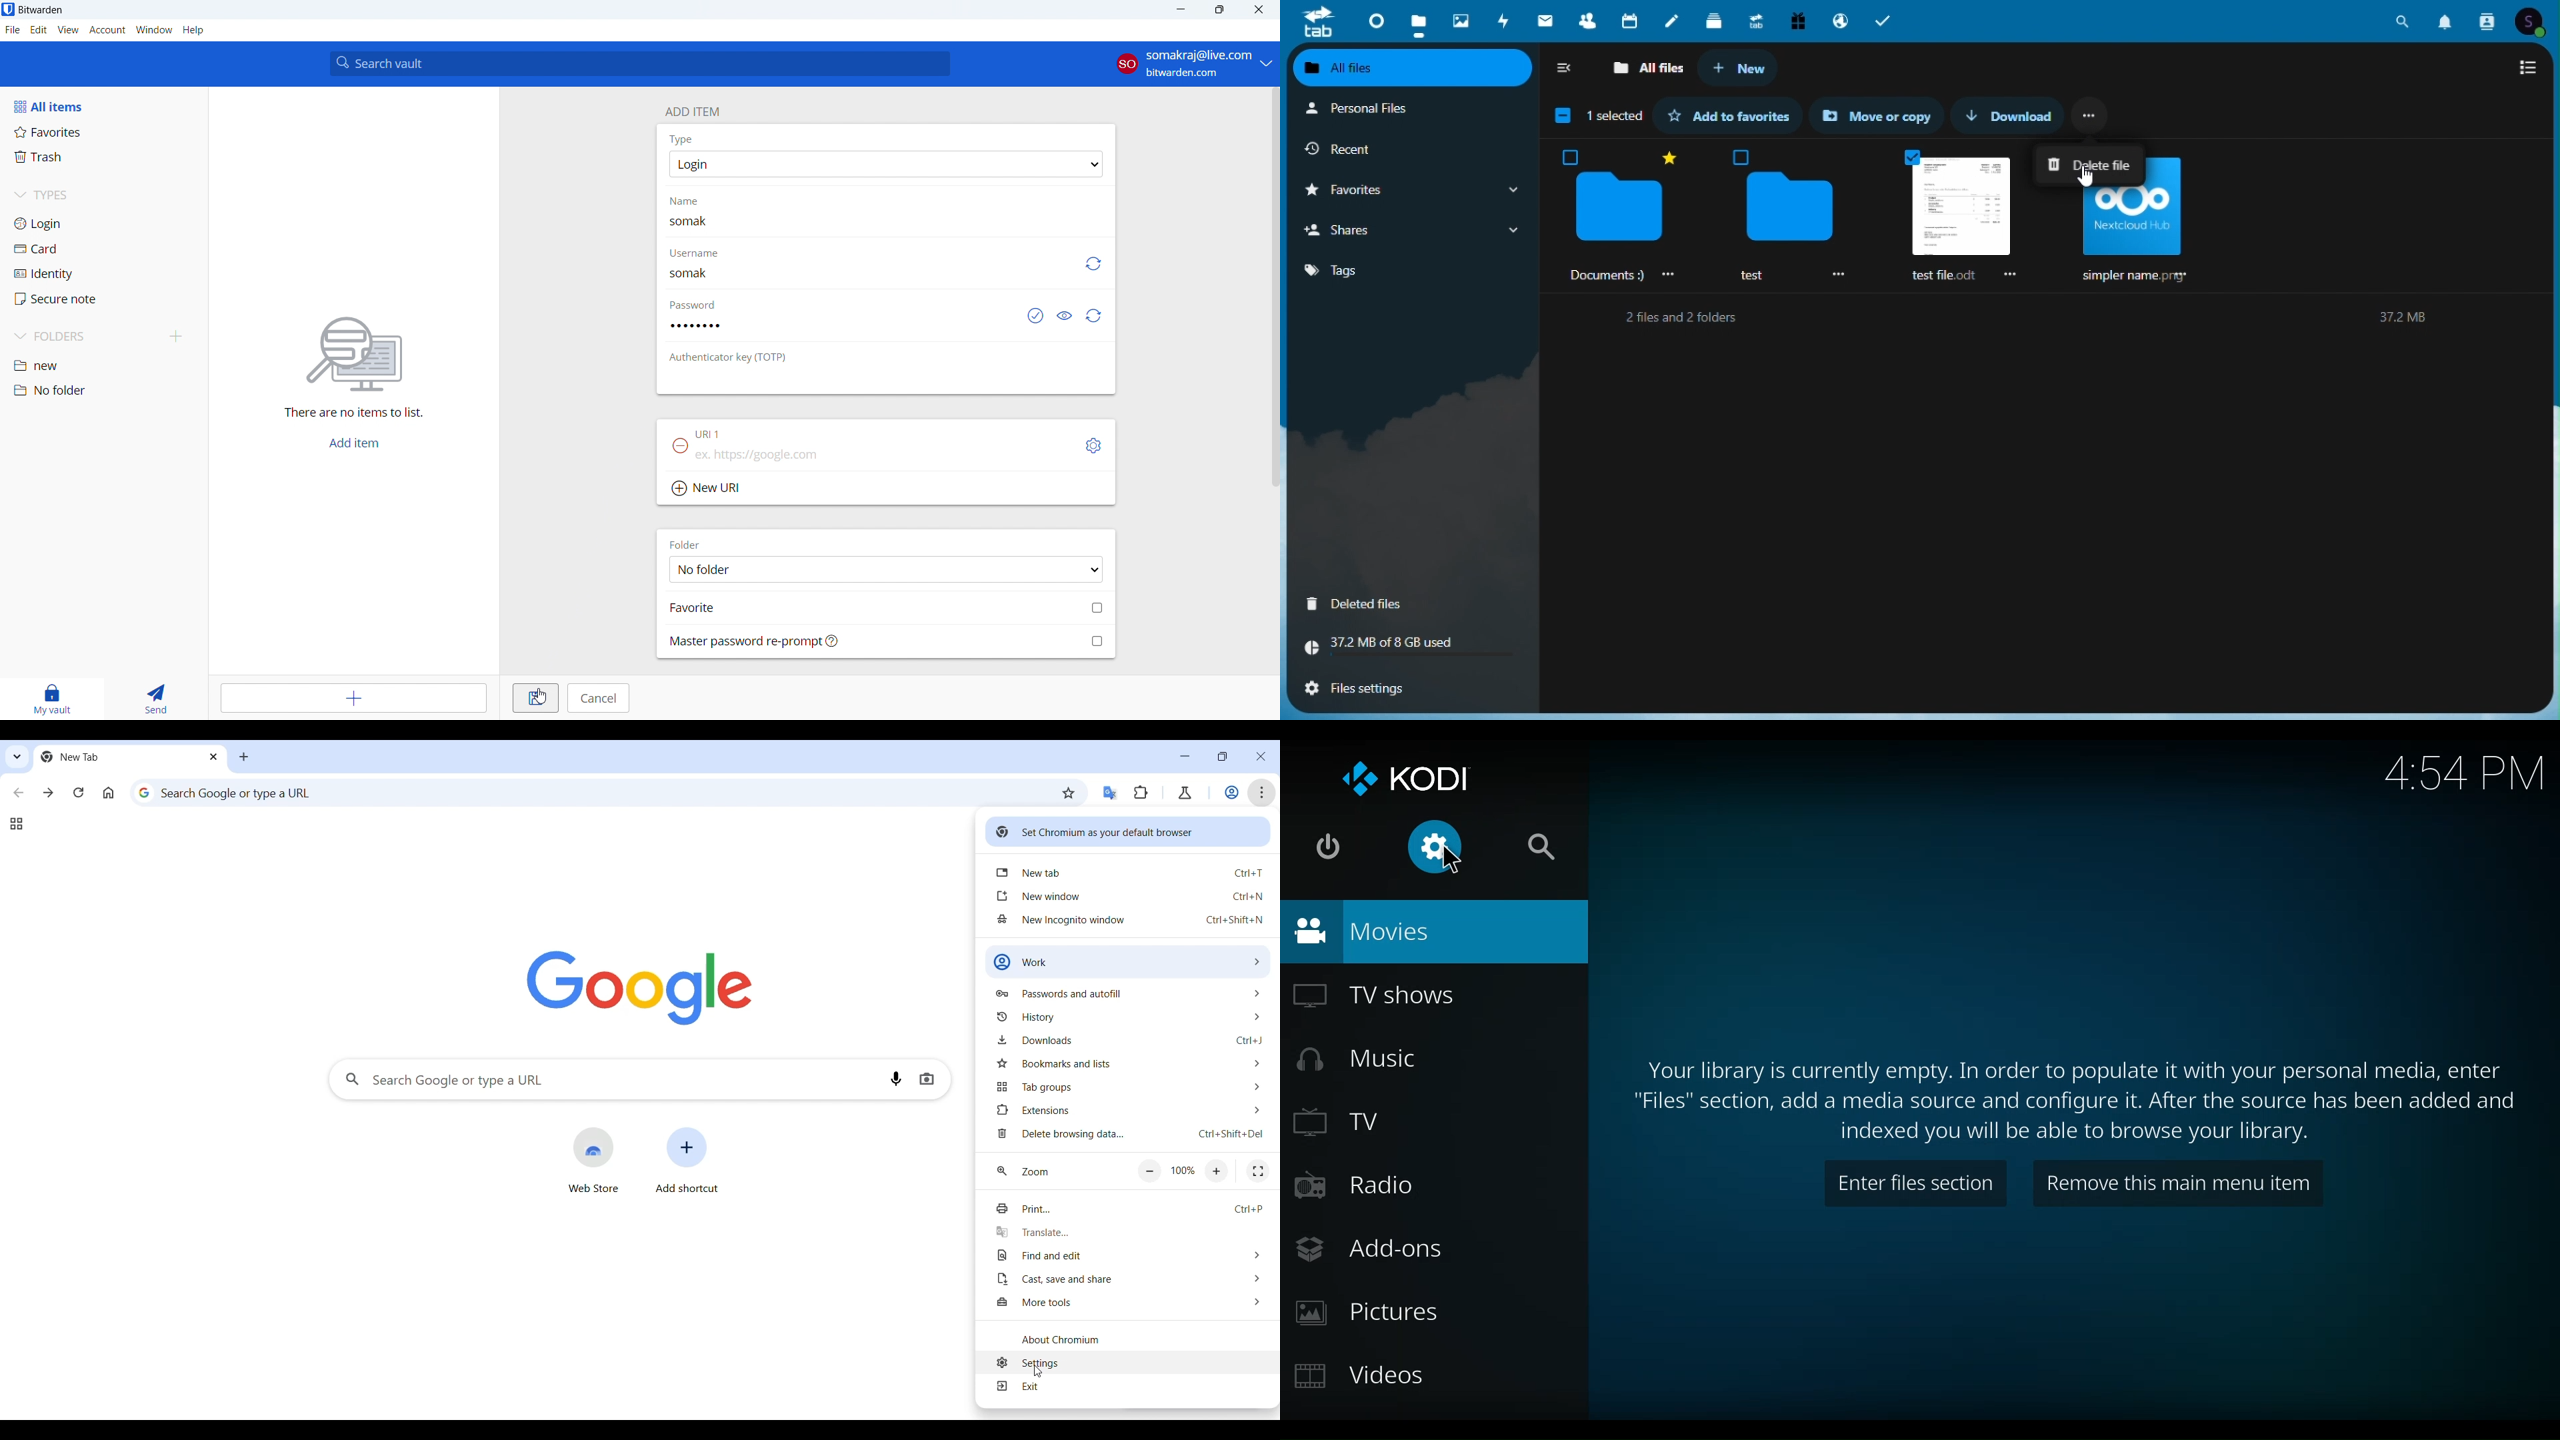  What do you see at coordinates (598, 698) in the screenshot?
I see `cancel` at bounding box center [598, 698].